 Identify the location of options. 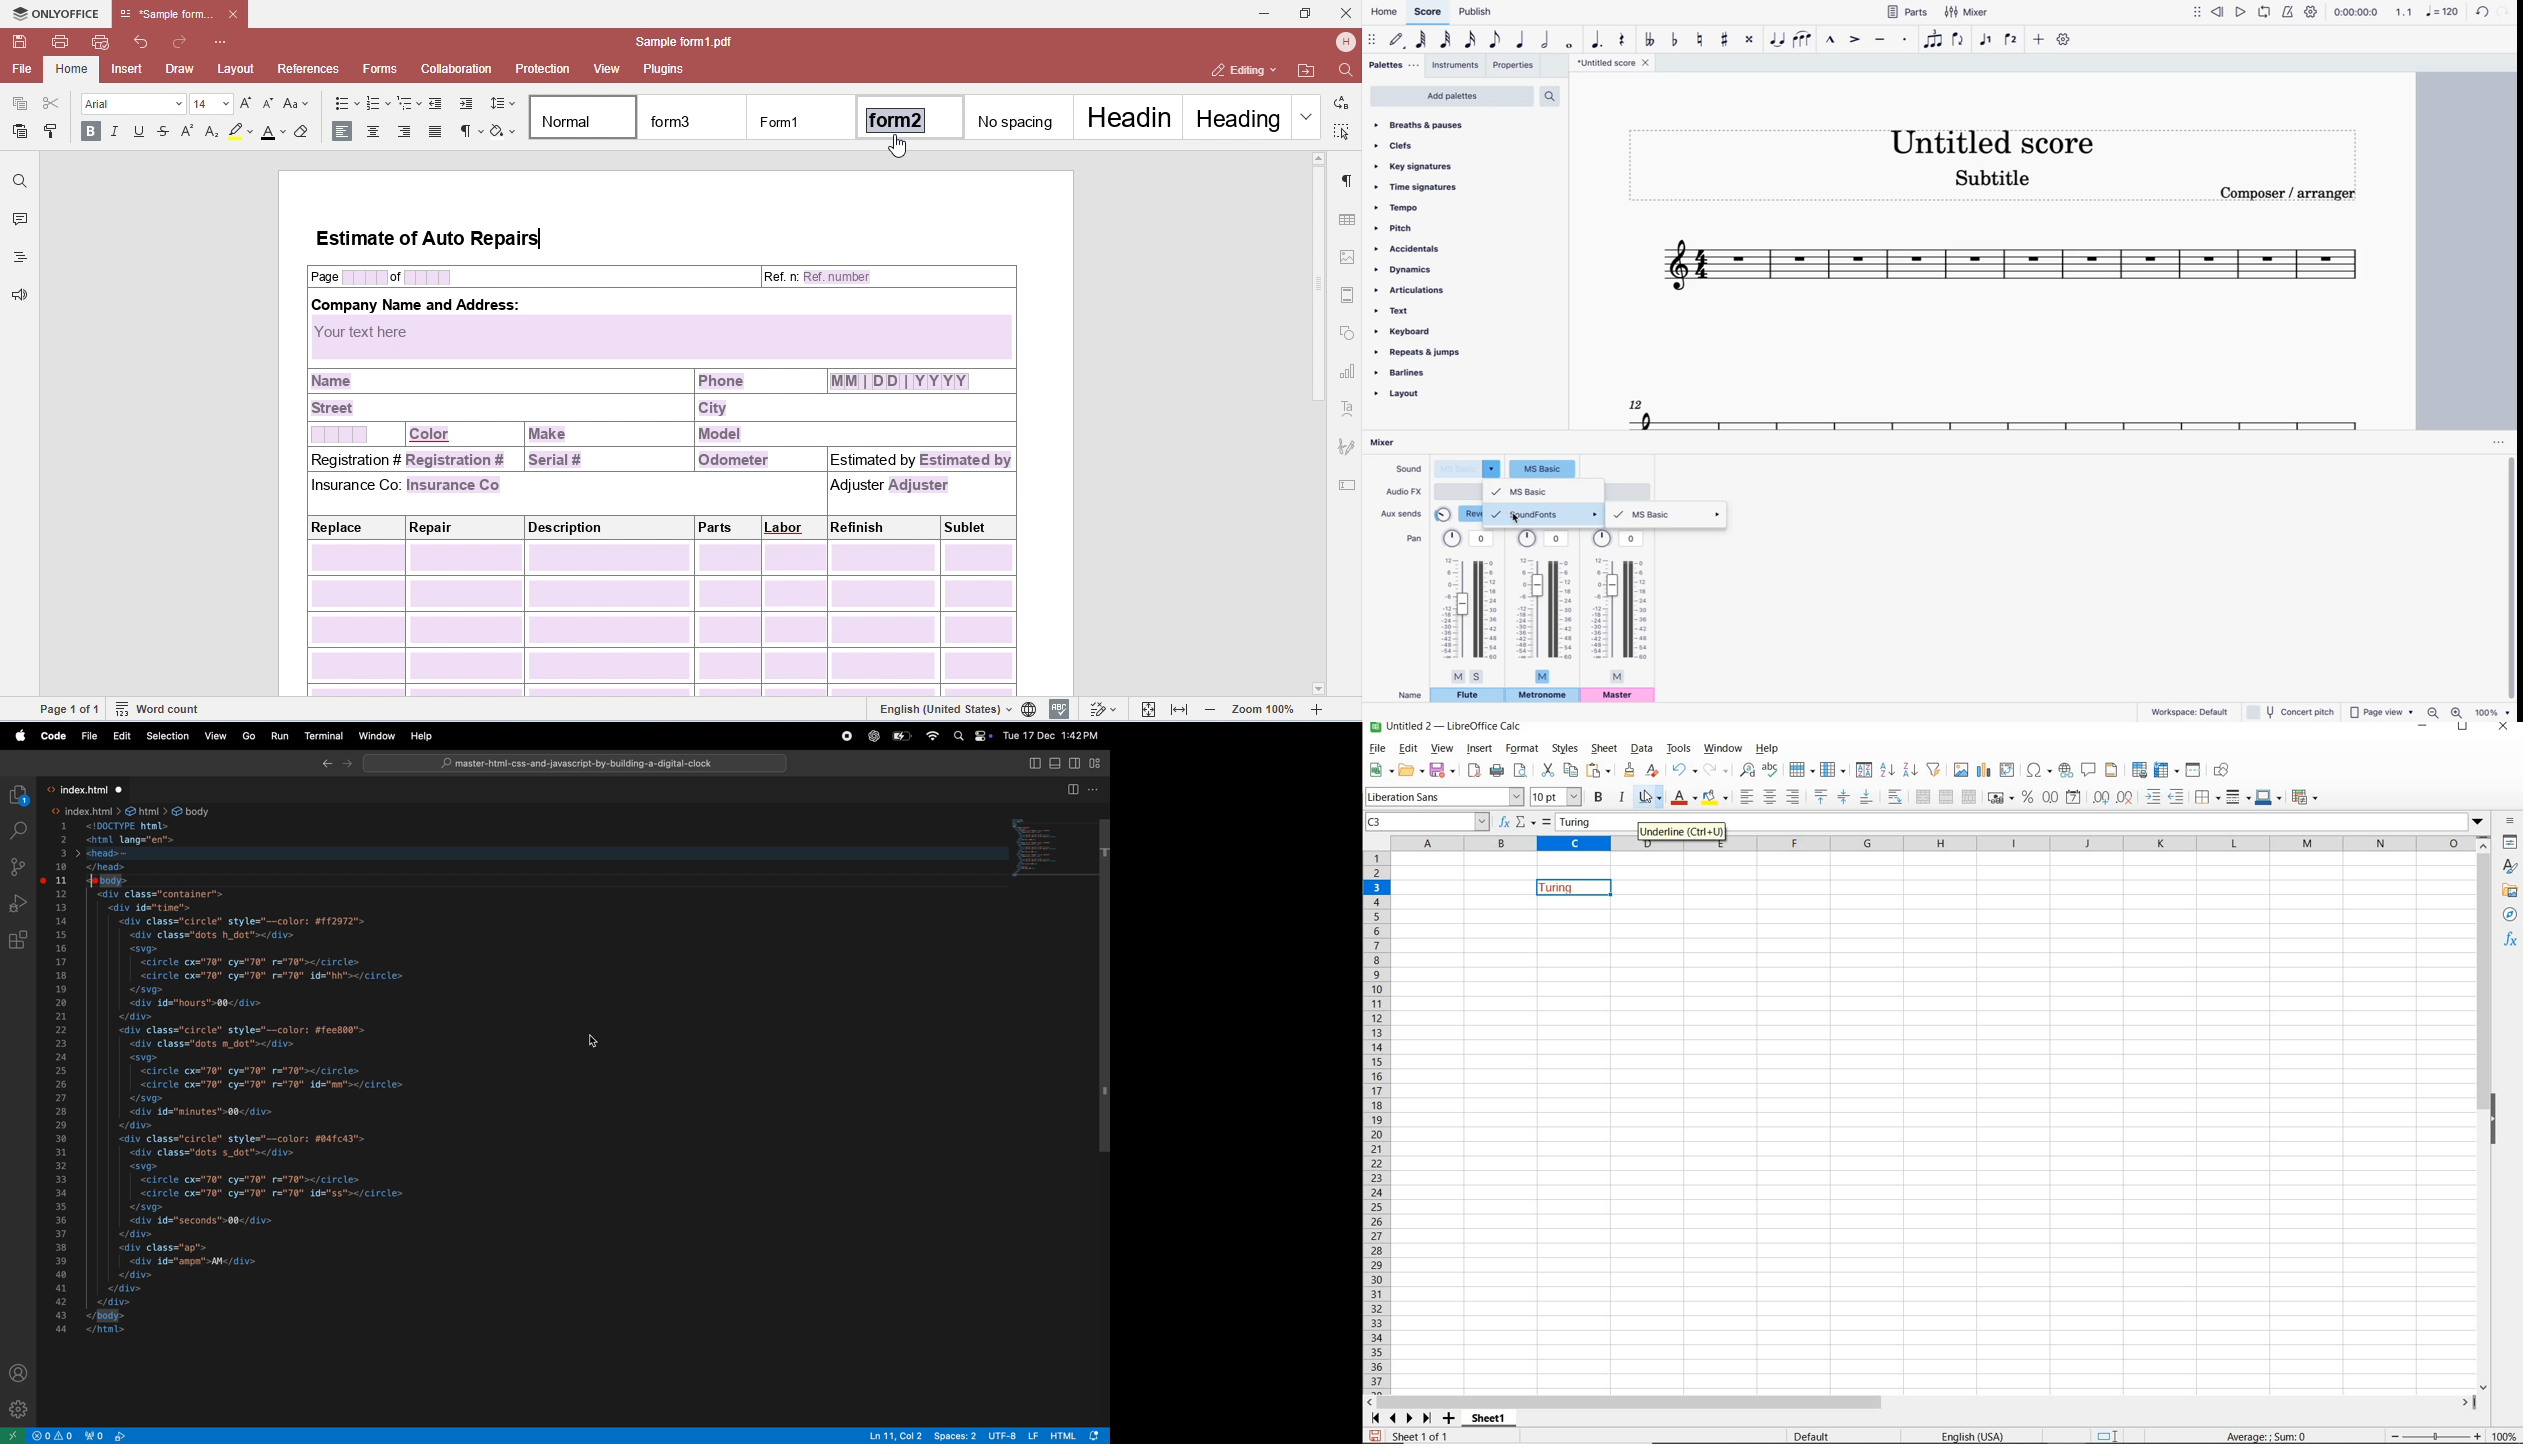
(2497, 442).